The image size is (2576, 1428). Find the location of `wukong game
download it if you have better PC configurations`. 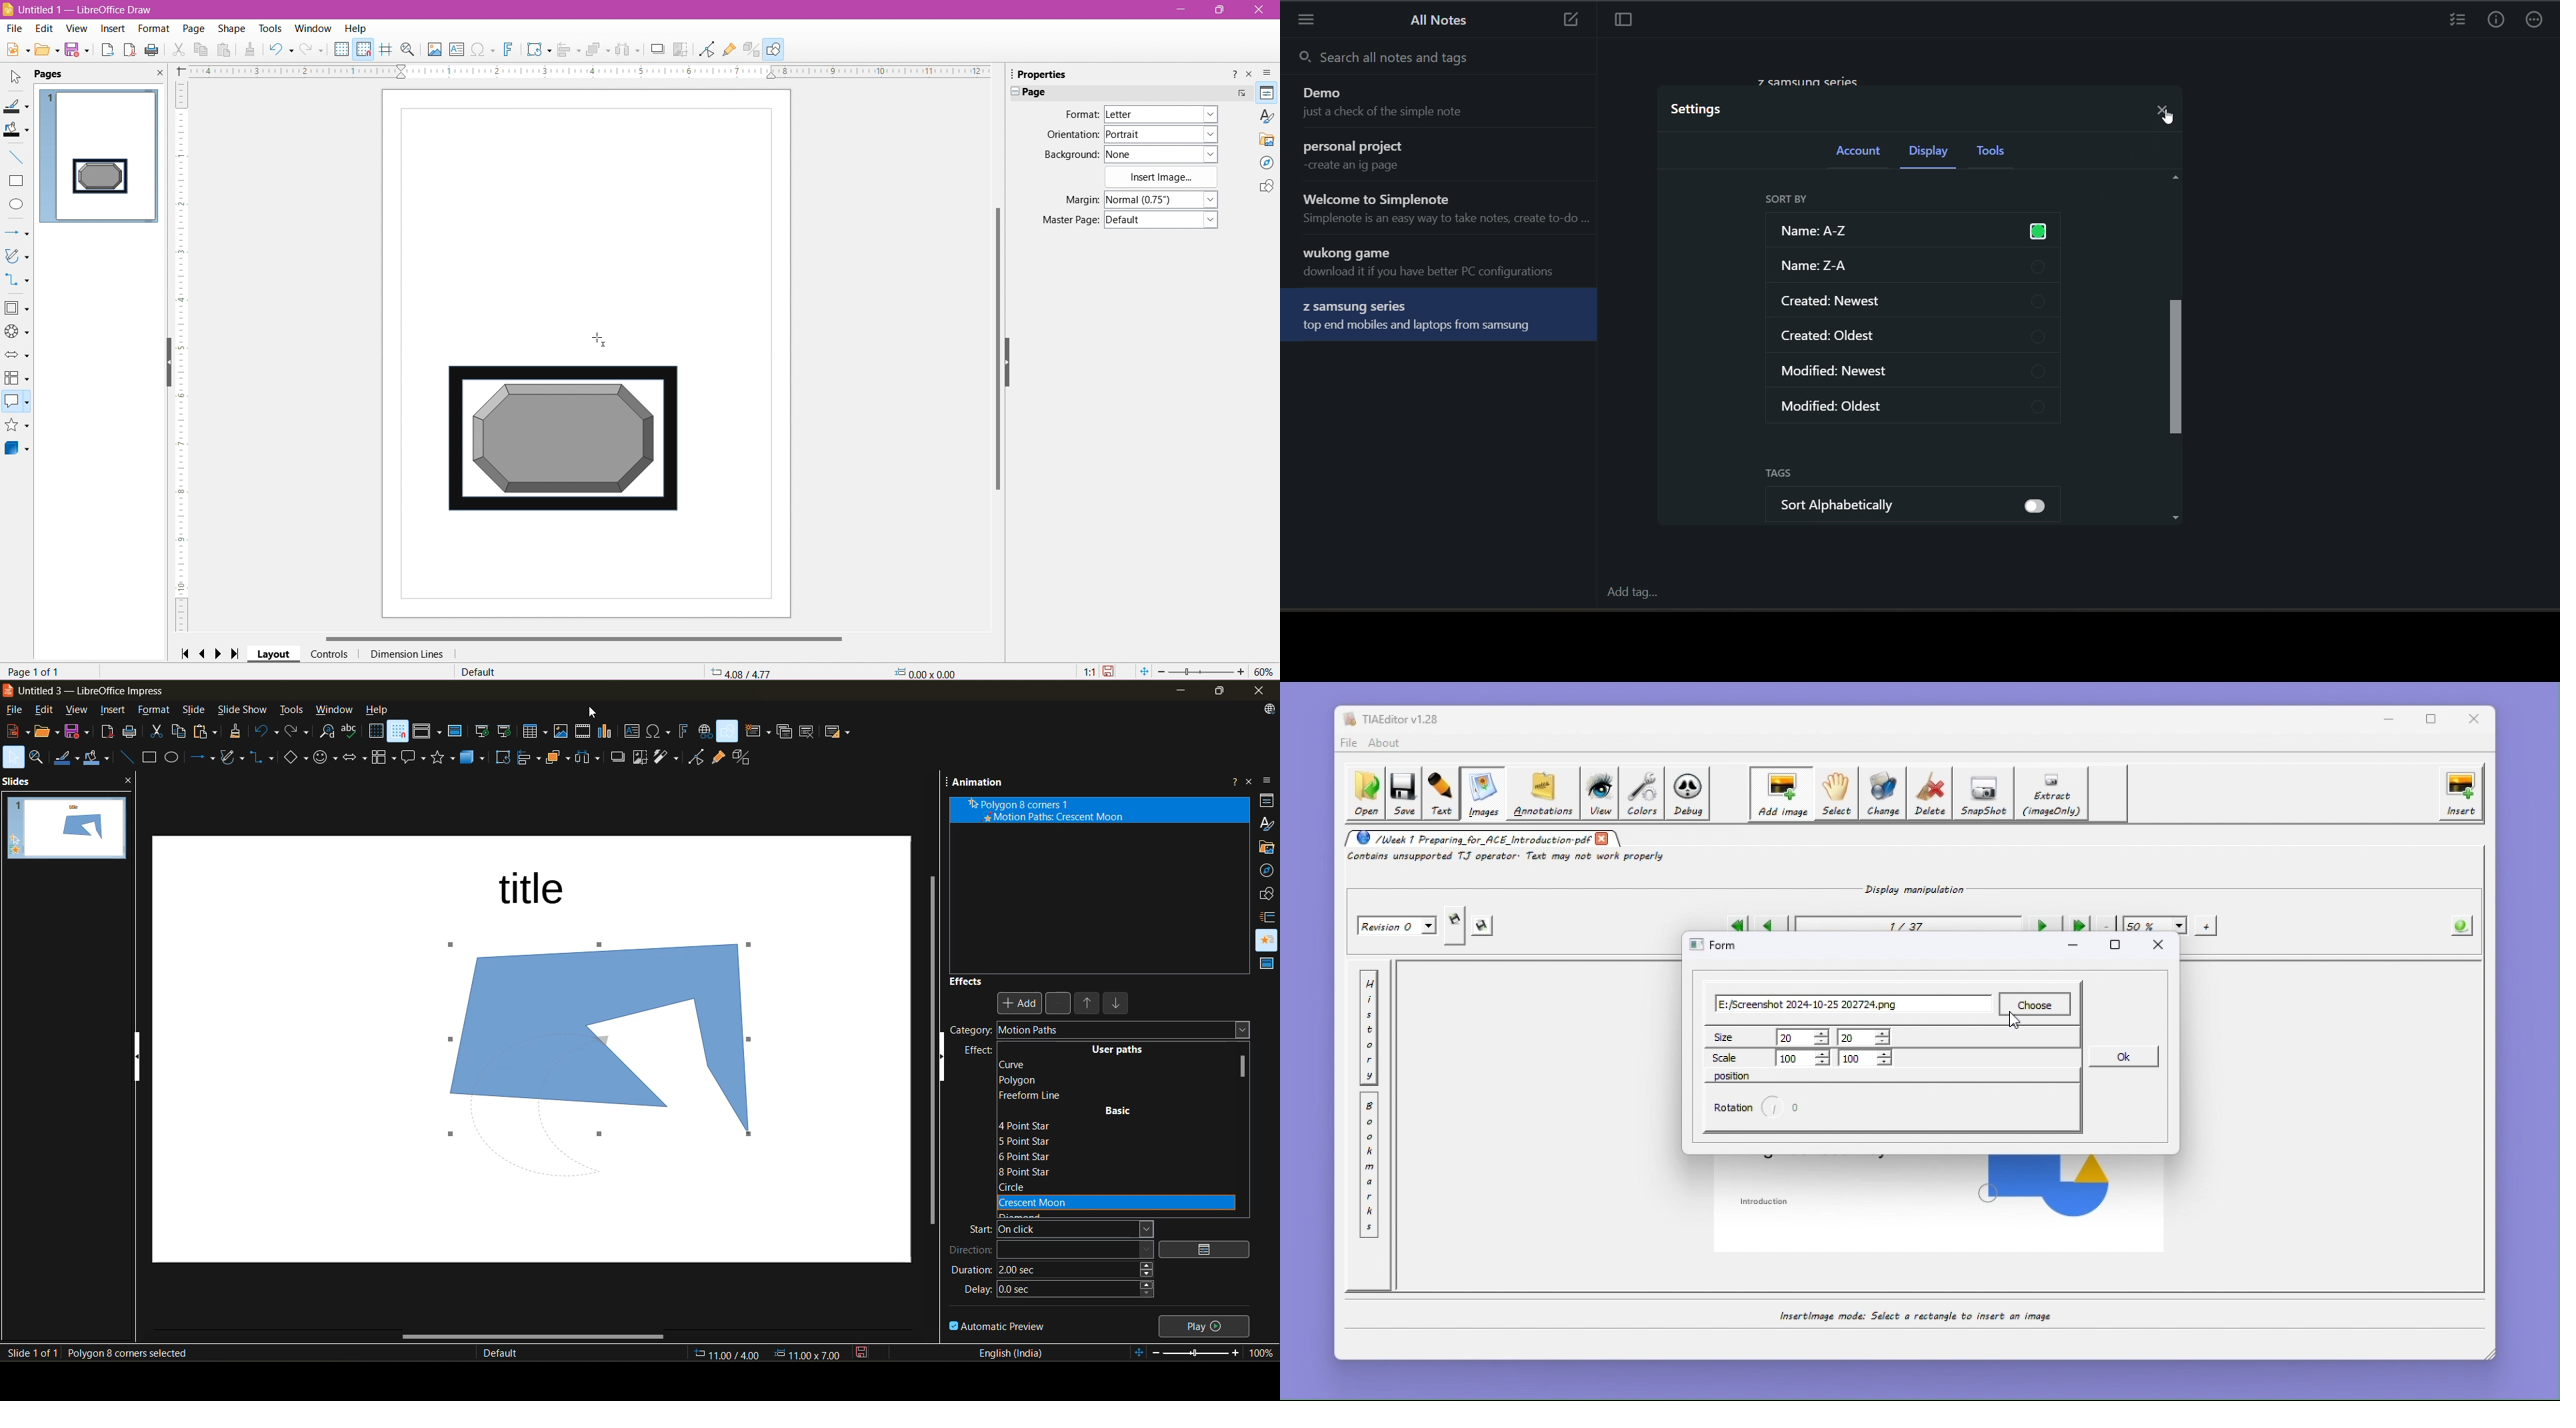

wukong game
download it if you have better PC configurations is located at coordinates (1445, 264).